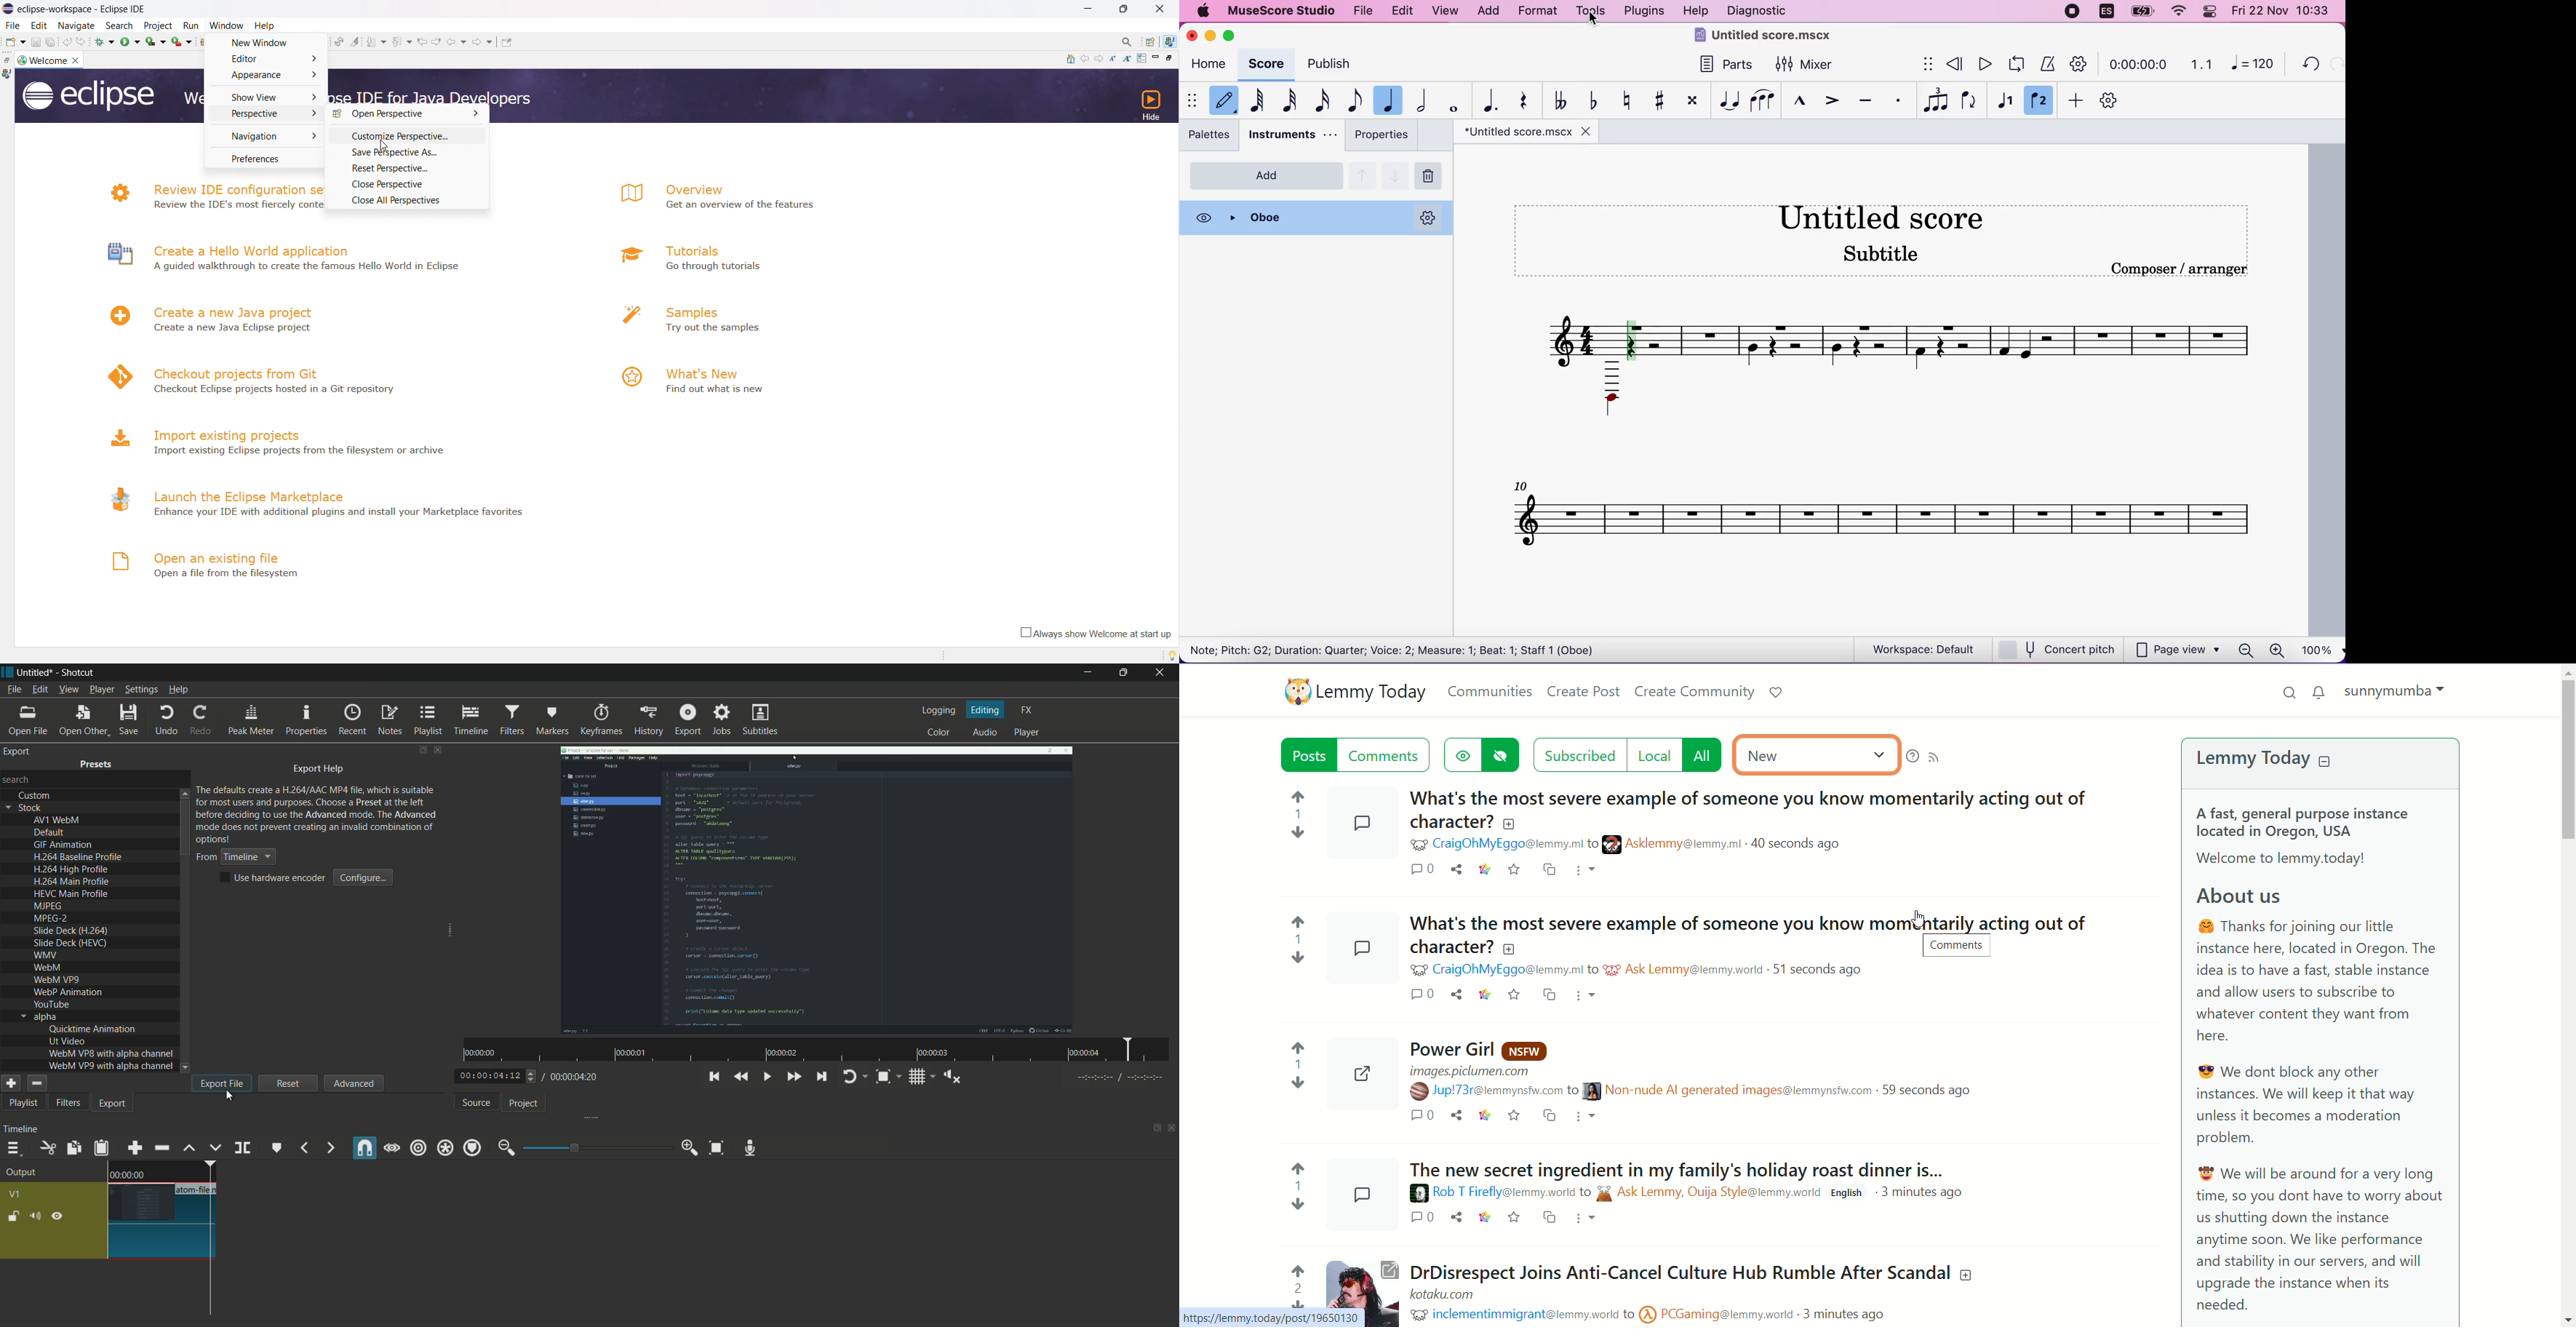  Describe the element at coordinates (1151, 42) in the screenshot. I see `open perspectives` at that location.